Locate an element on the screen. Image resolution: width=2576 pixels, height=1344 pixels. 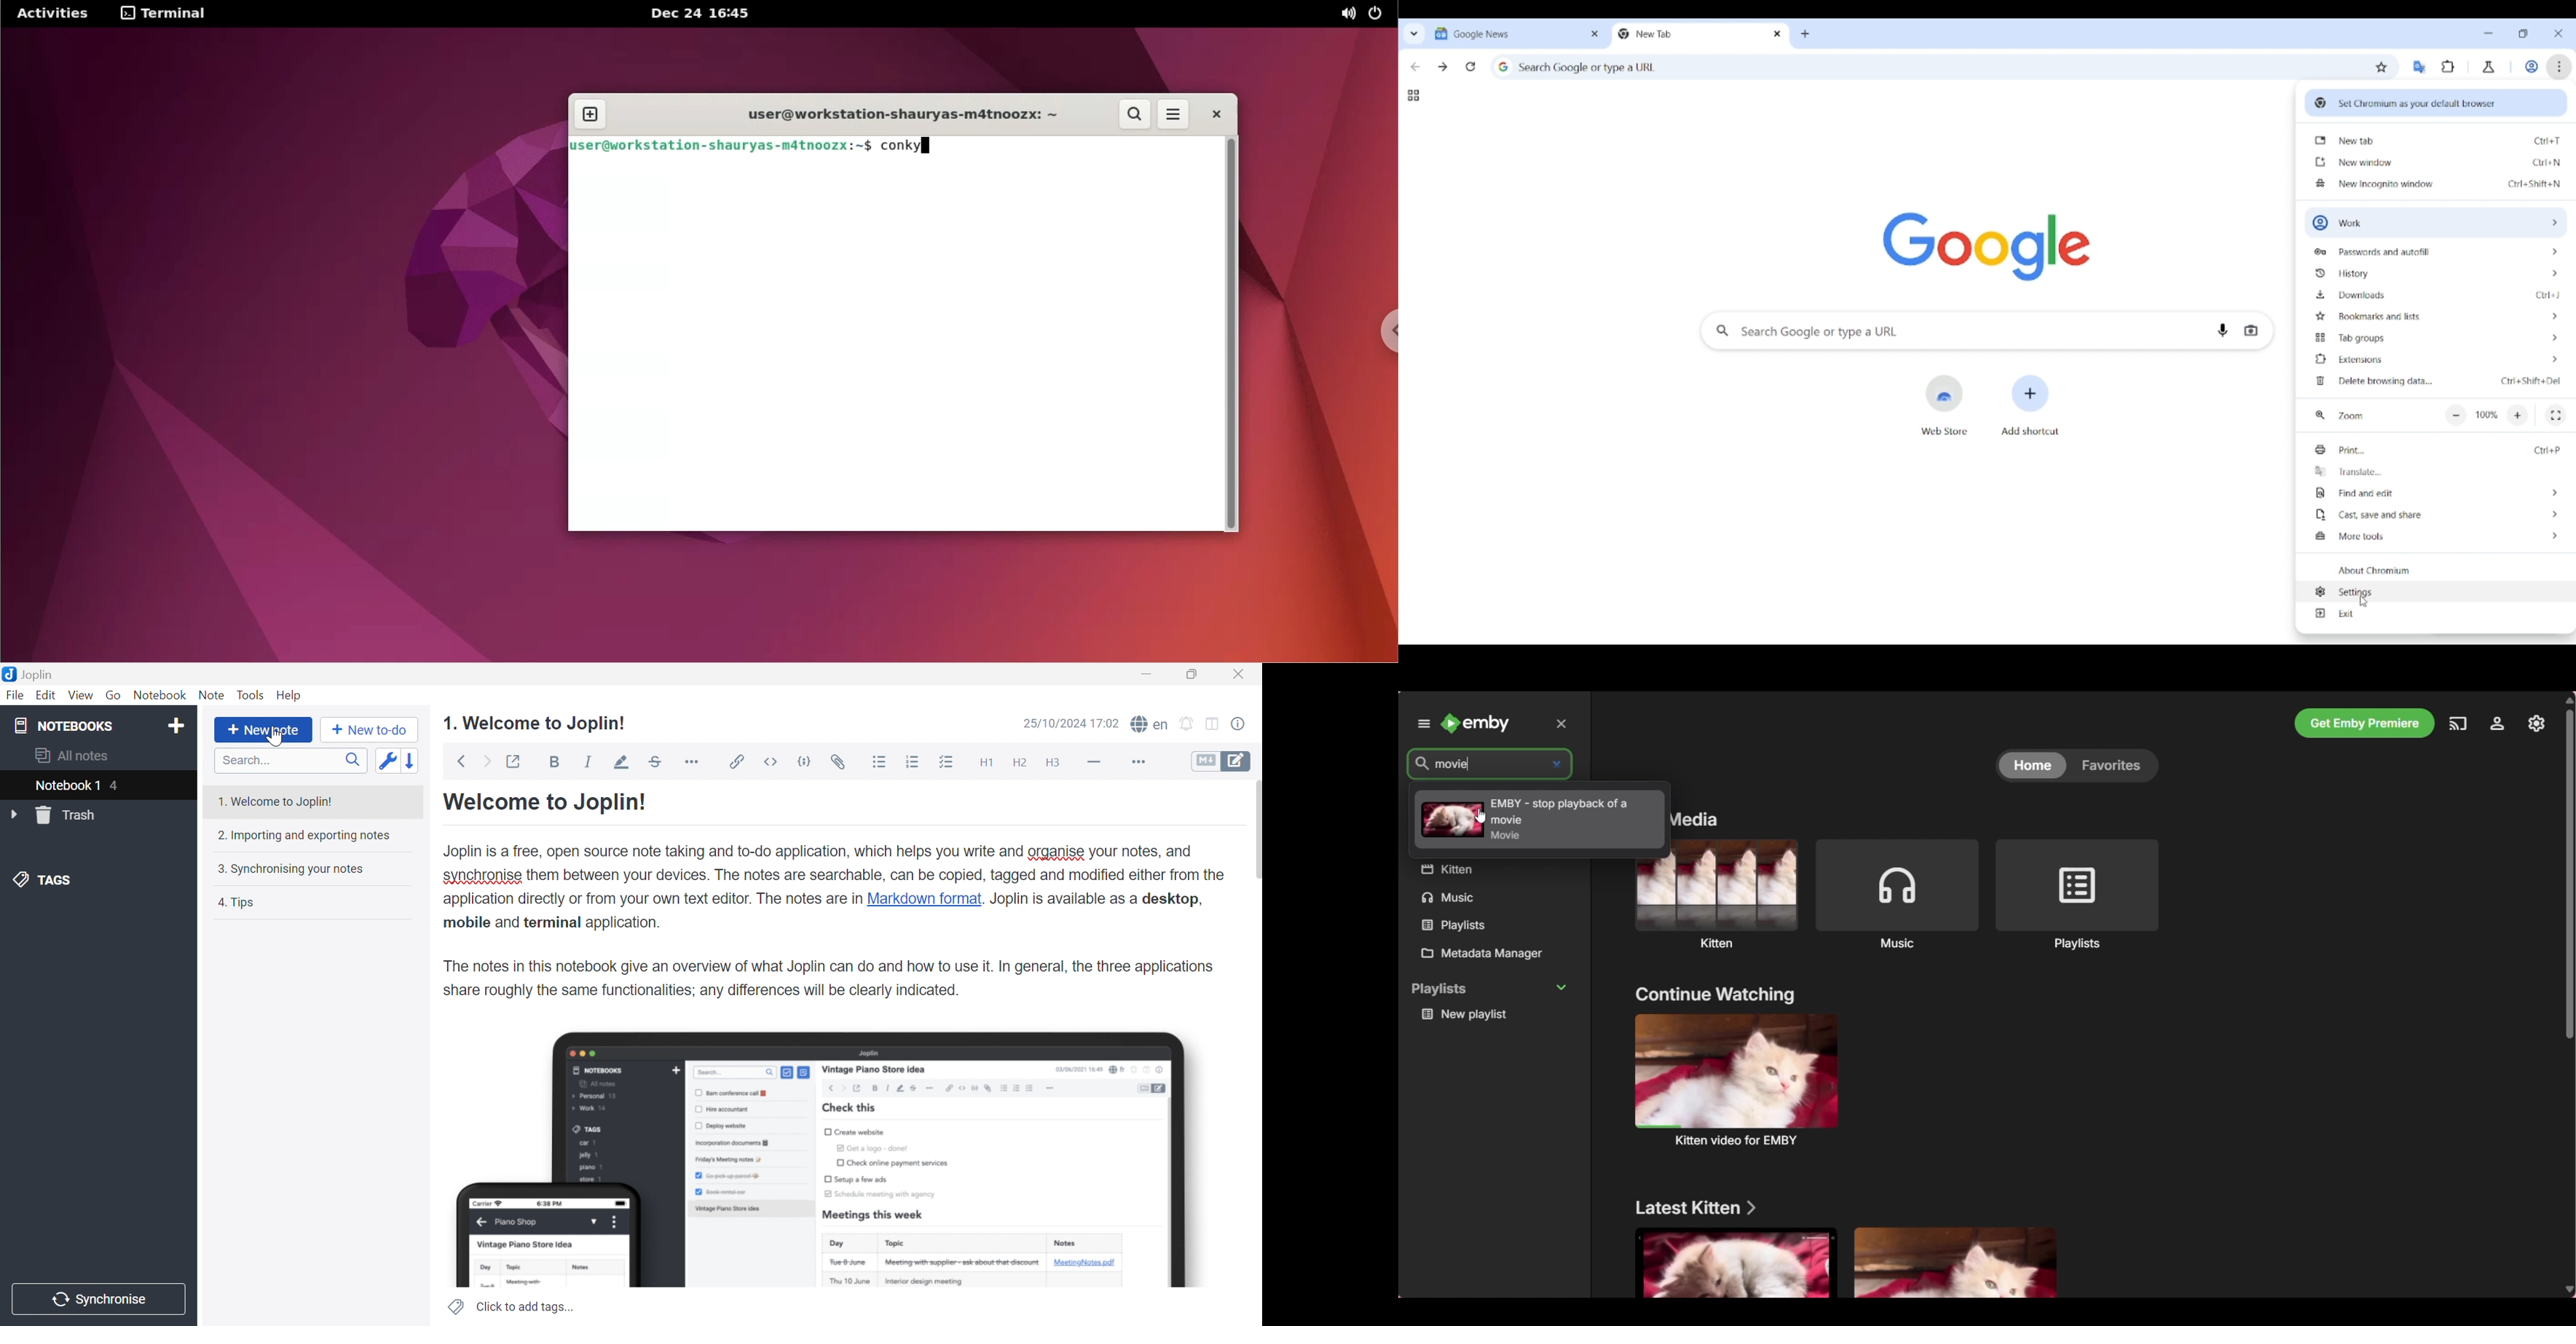
Heading 3 is located at coordinates (1060, 764).